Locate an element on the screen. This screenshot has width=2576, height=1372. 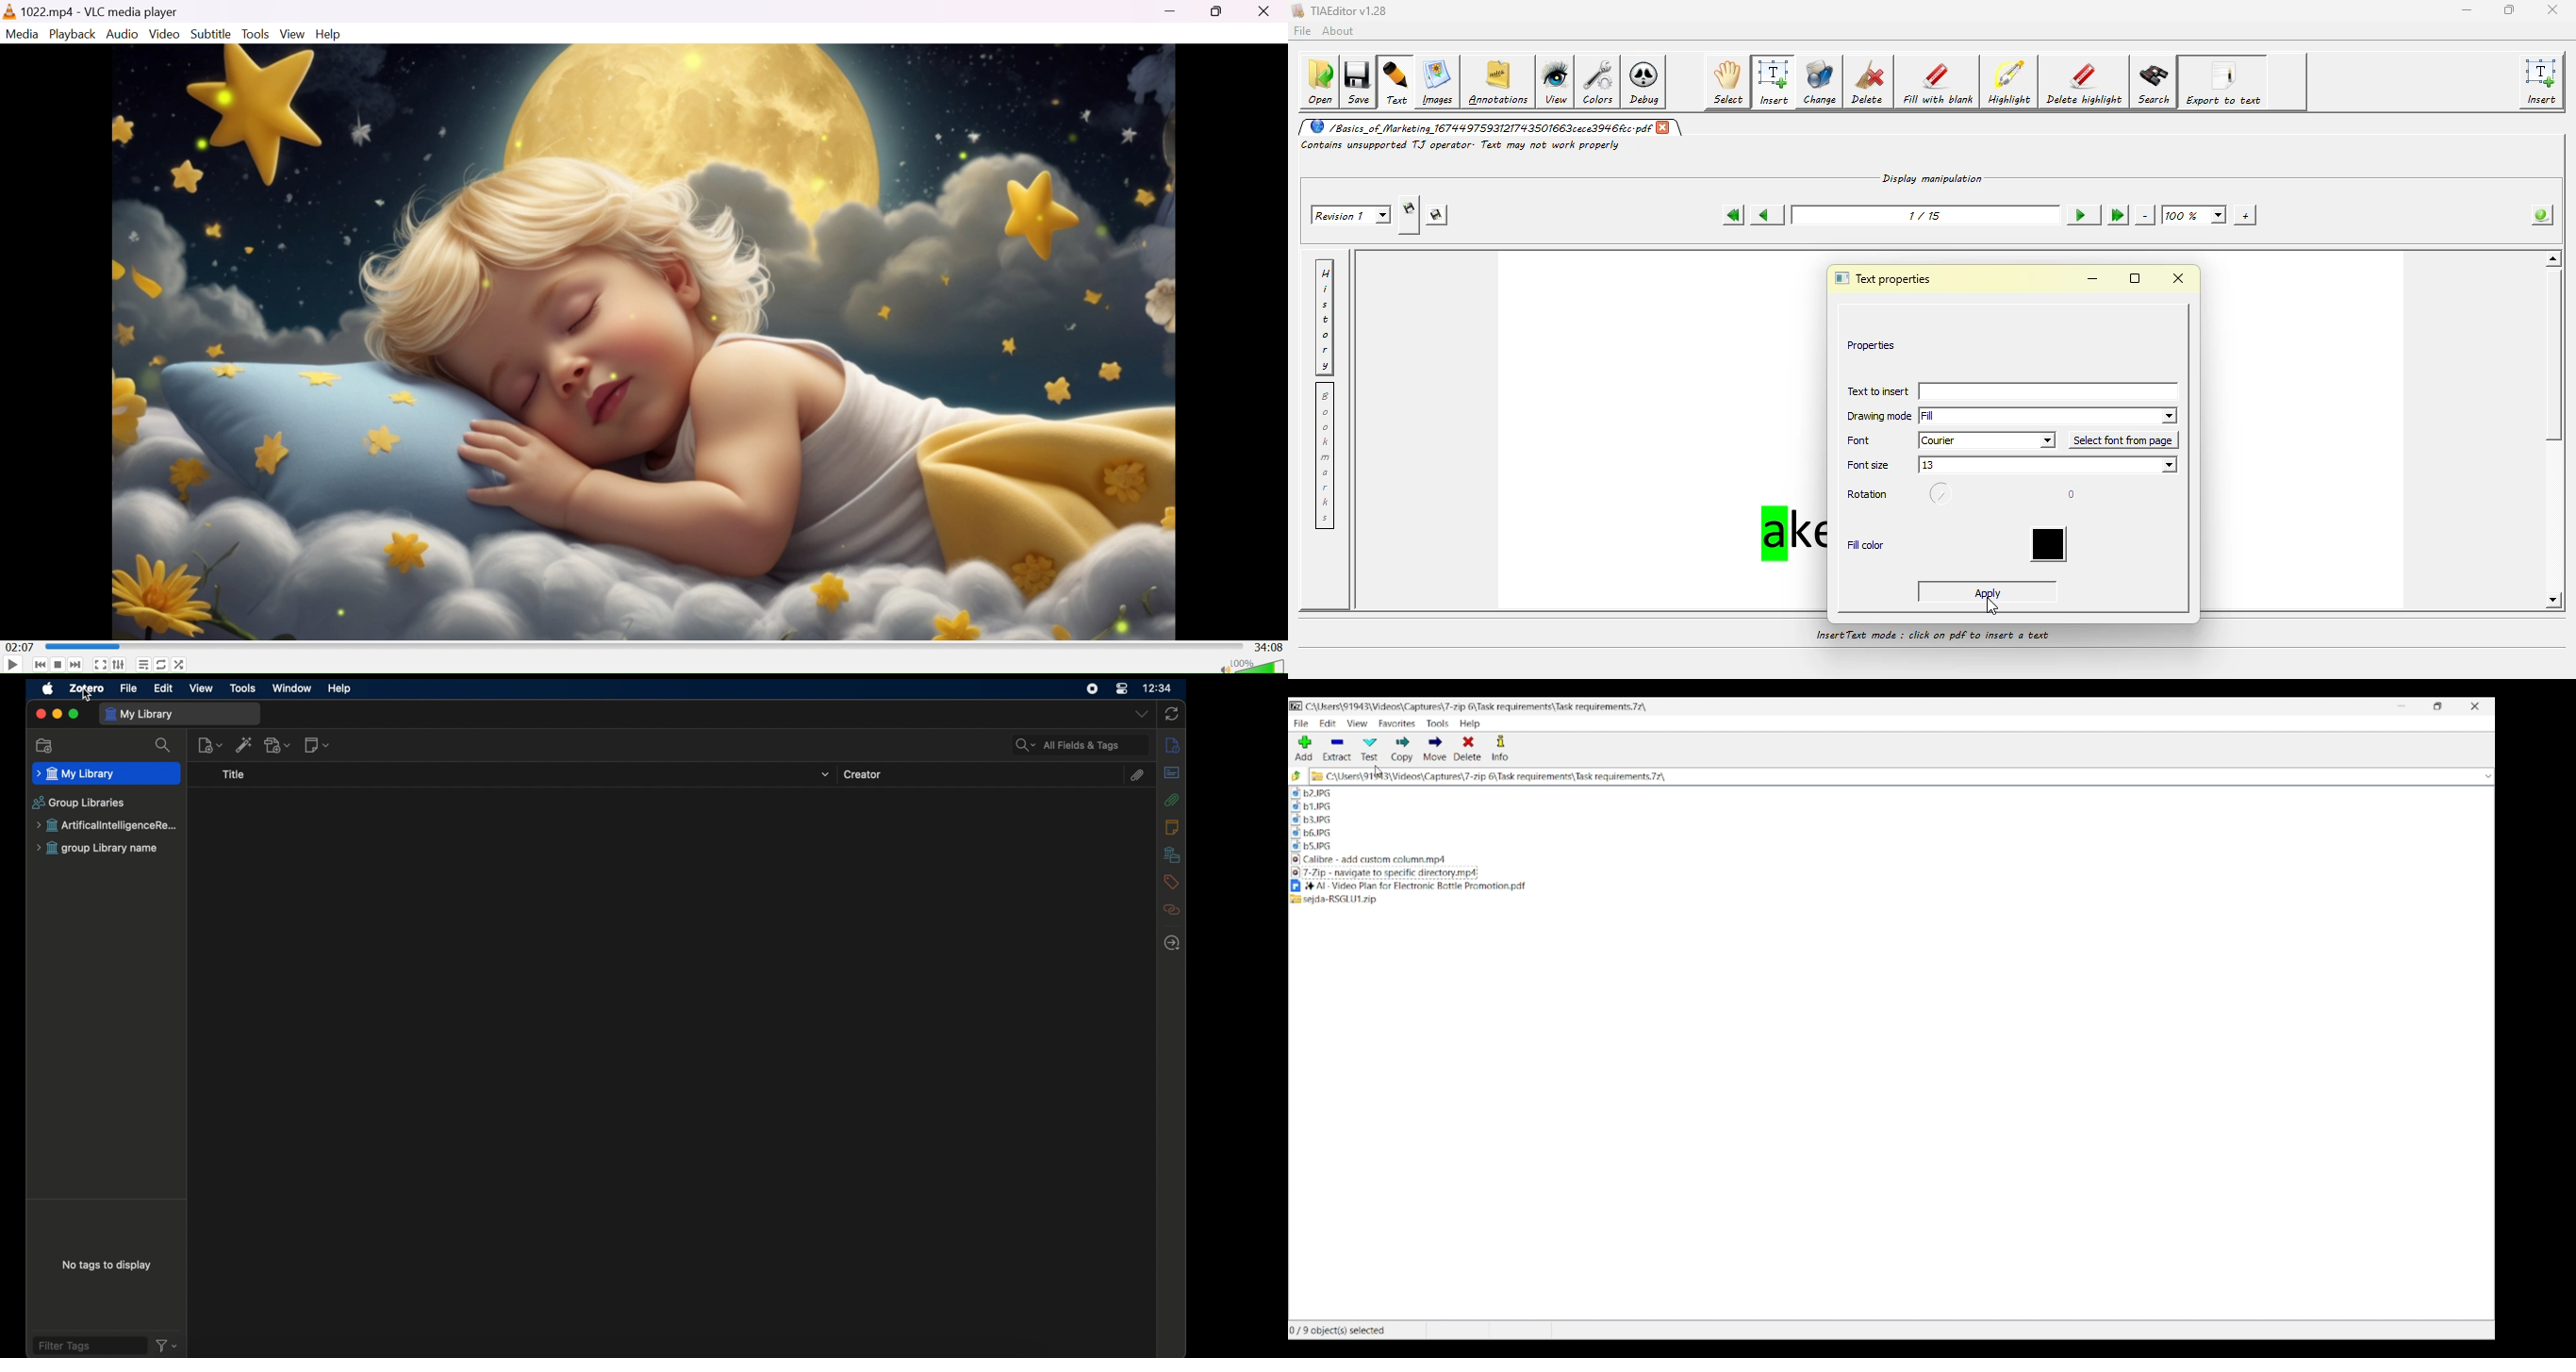
Palyback is located at coordinates (73, 33).